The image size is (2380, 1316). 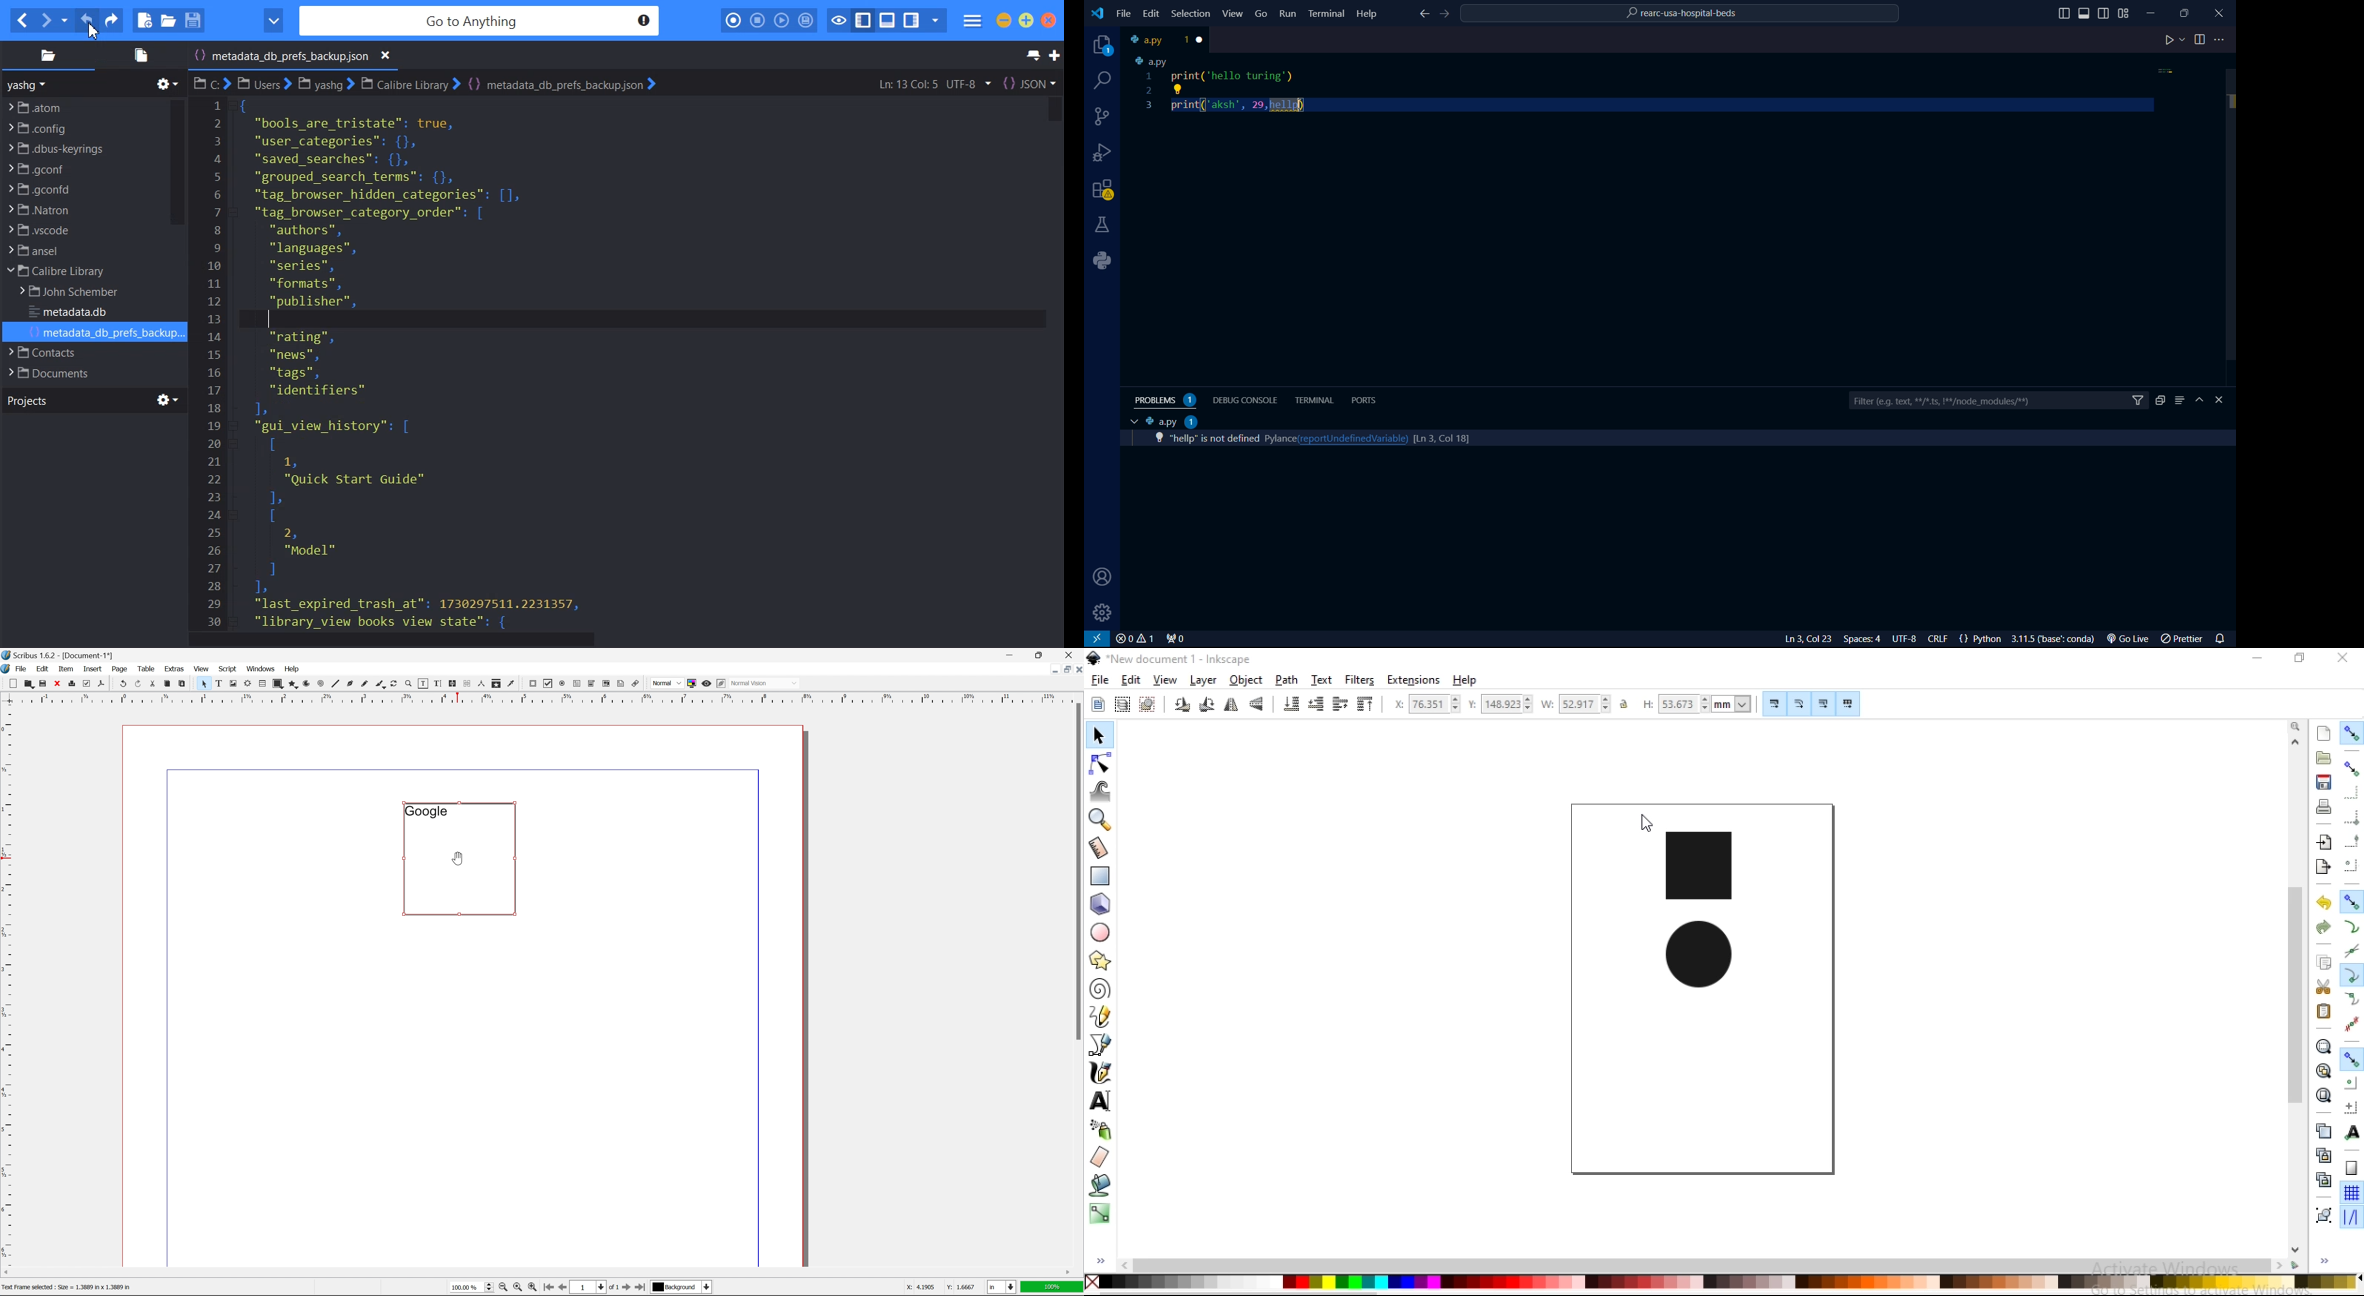 I want to click on zoom to fit selection, so click(x=2323, y=1047).